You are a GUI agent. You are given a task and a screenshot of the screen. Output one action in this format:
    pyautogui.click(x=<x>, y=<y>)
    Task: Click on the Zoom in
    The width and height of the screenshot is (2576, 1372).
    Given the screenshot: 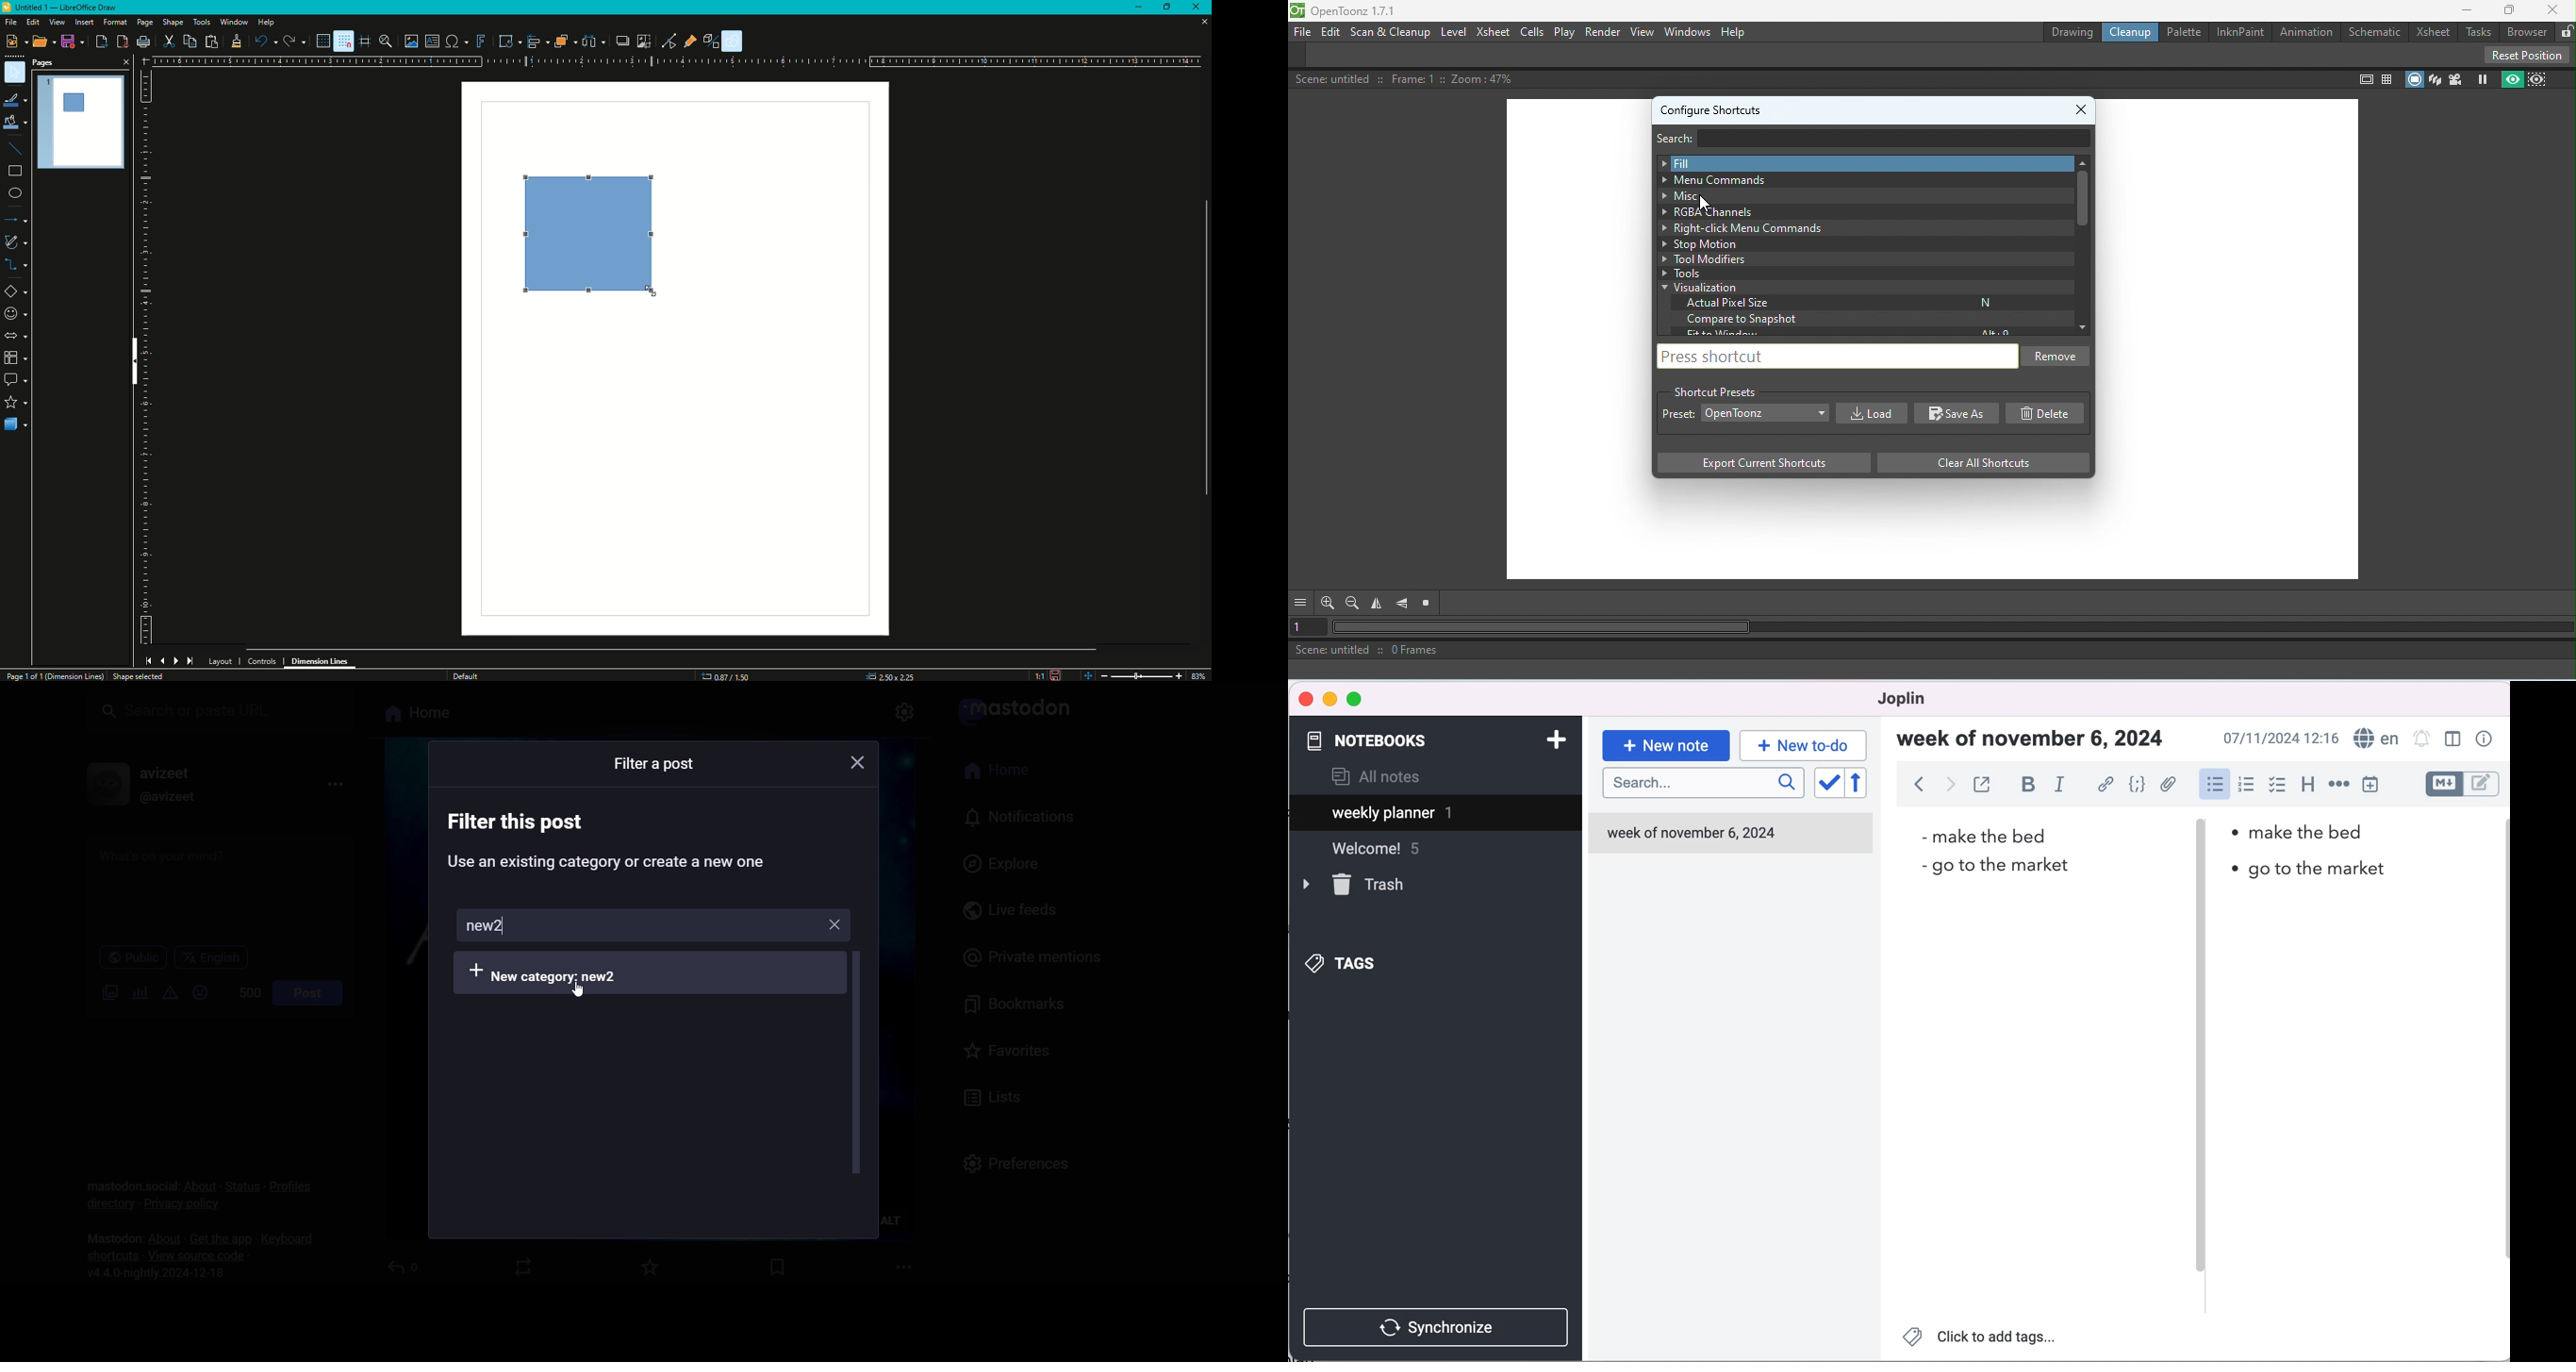 What is the action you would take?
    pyautogui.click(x=1179, y=675)
    